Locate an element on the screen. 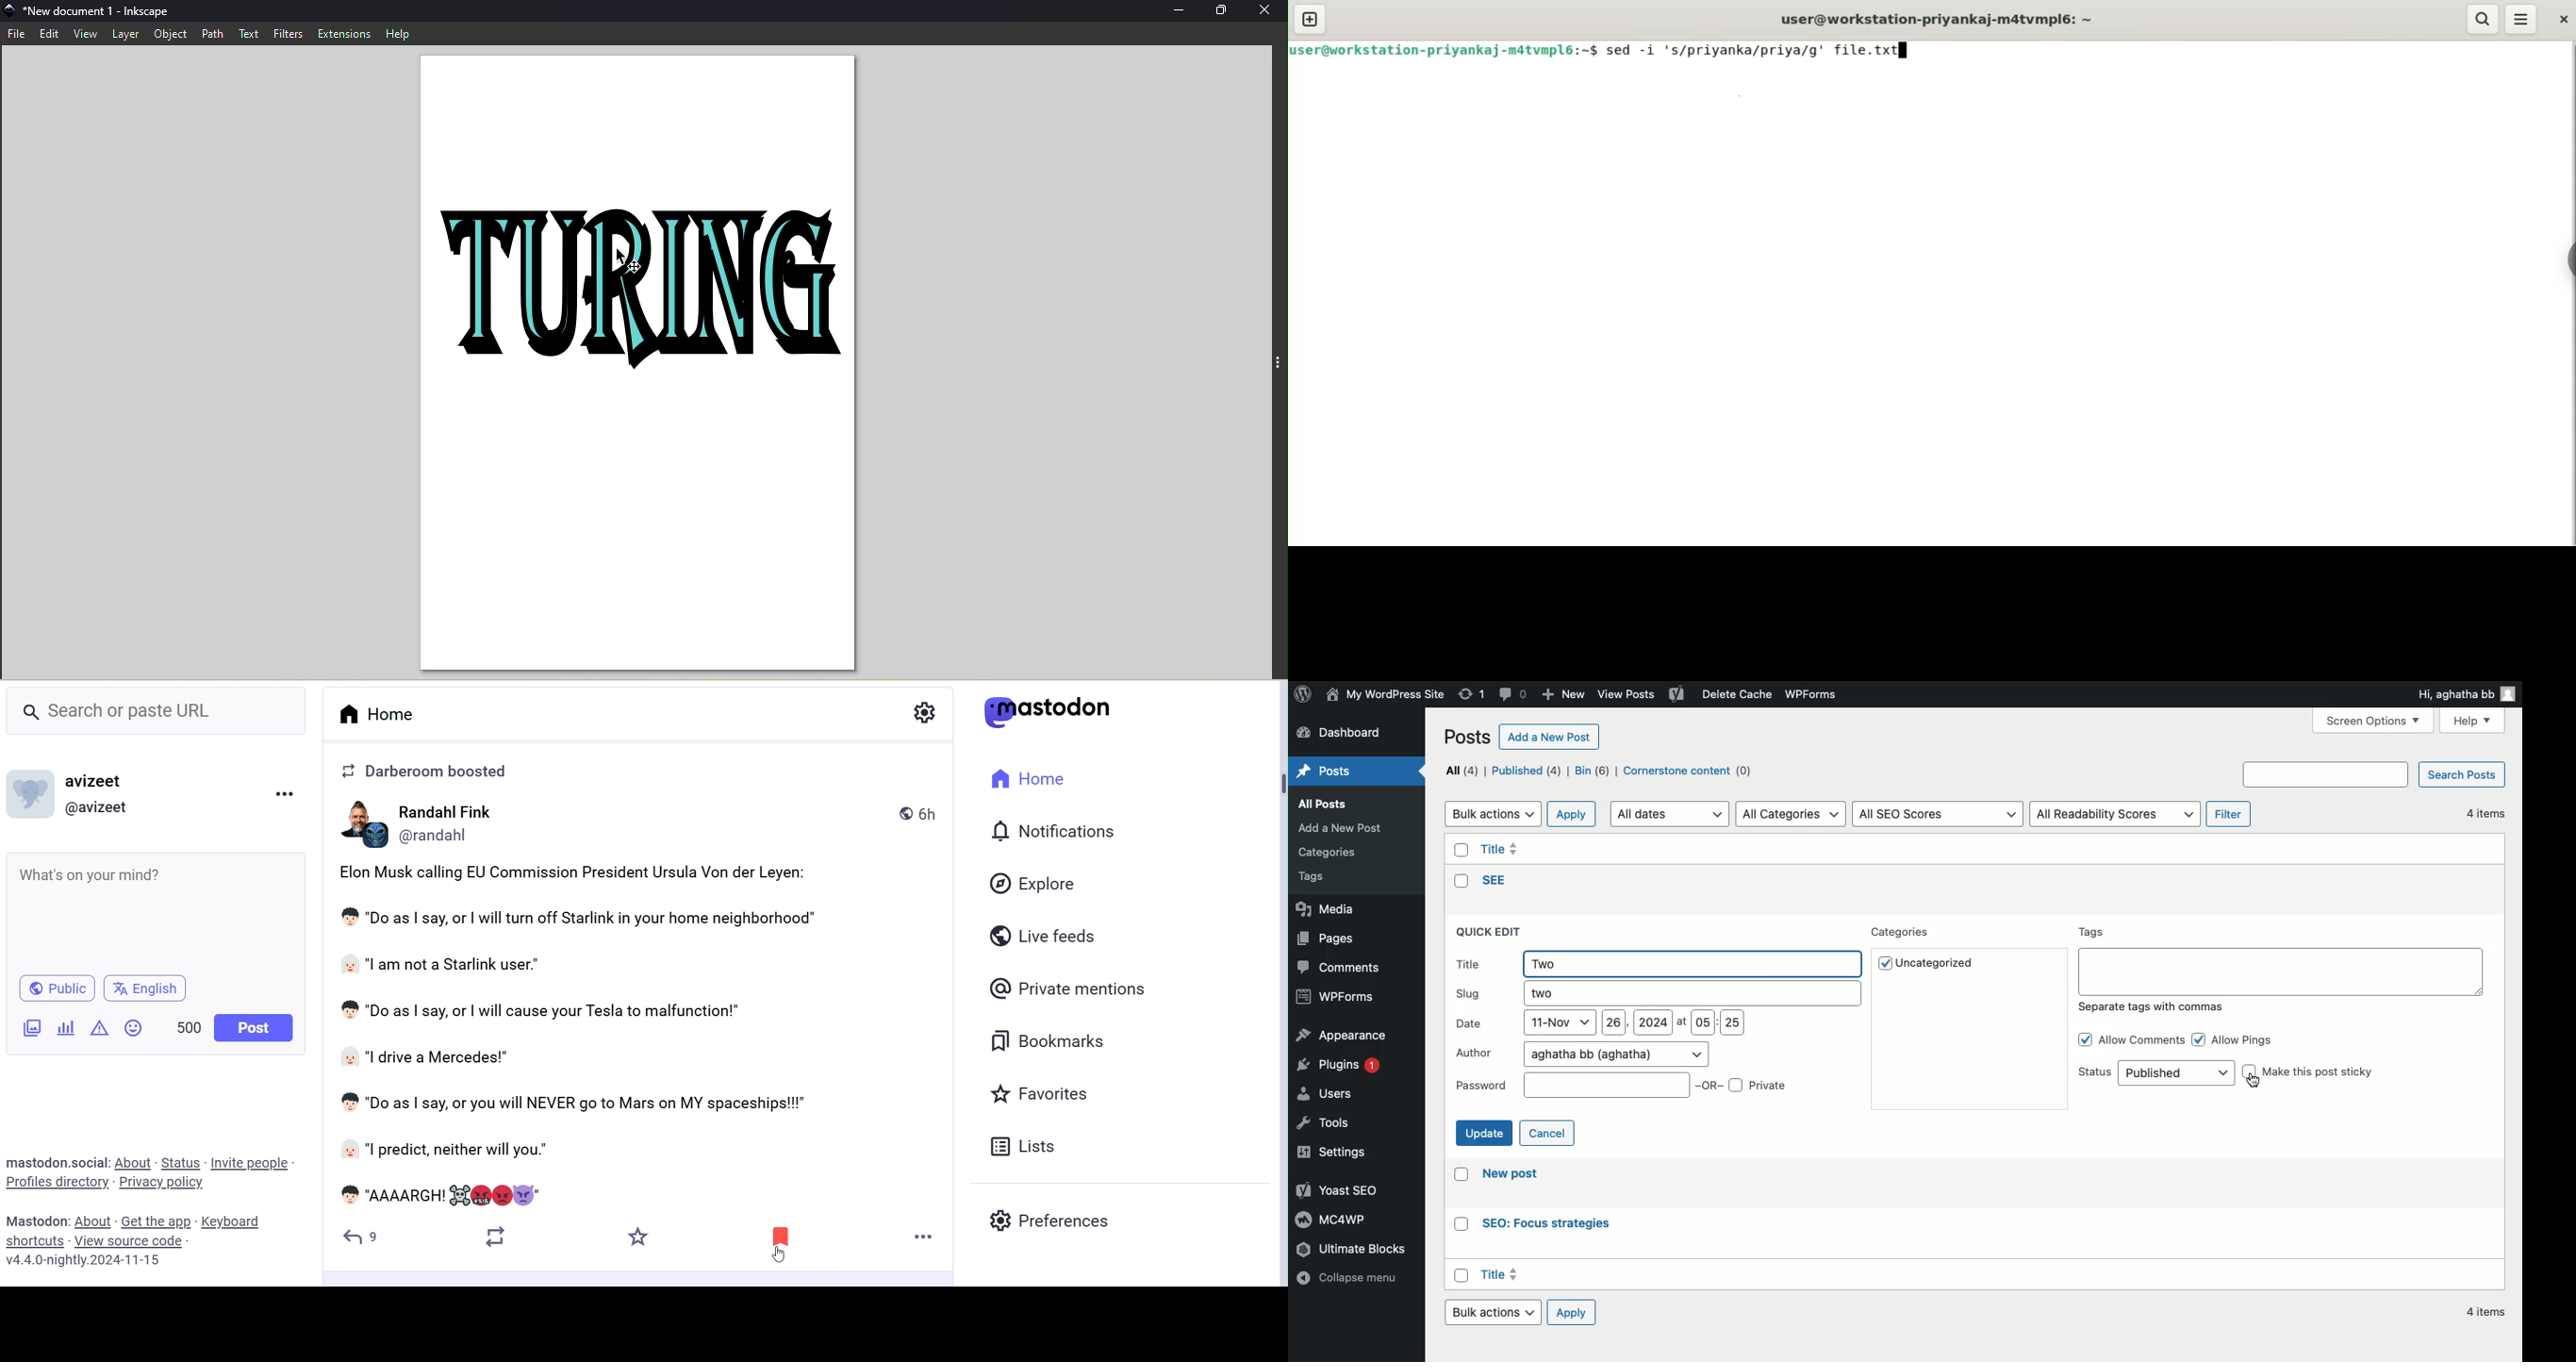 The height and width of the screenshot is (1372, 2576). What's on your mind is located at coordinates (157, 912).